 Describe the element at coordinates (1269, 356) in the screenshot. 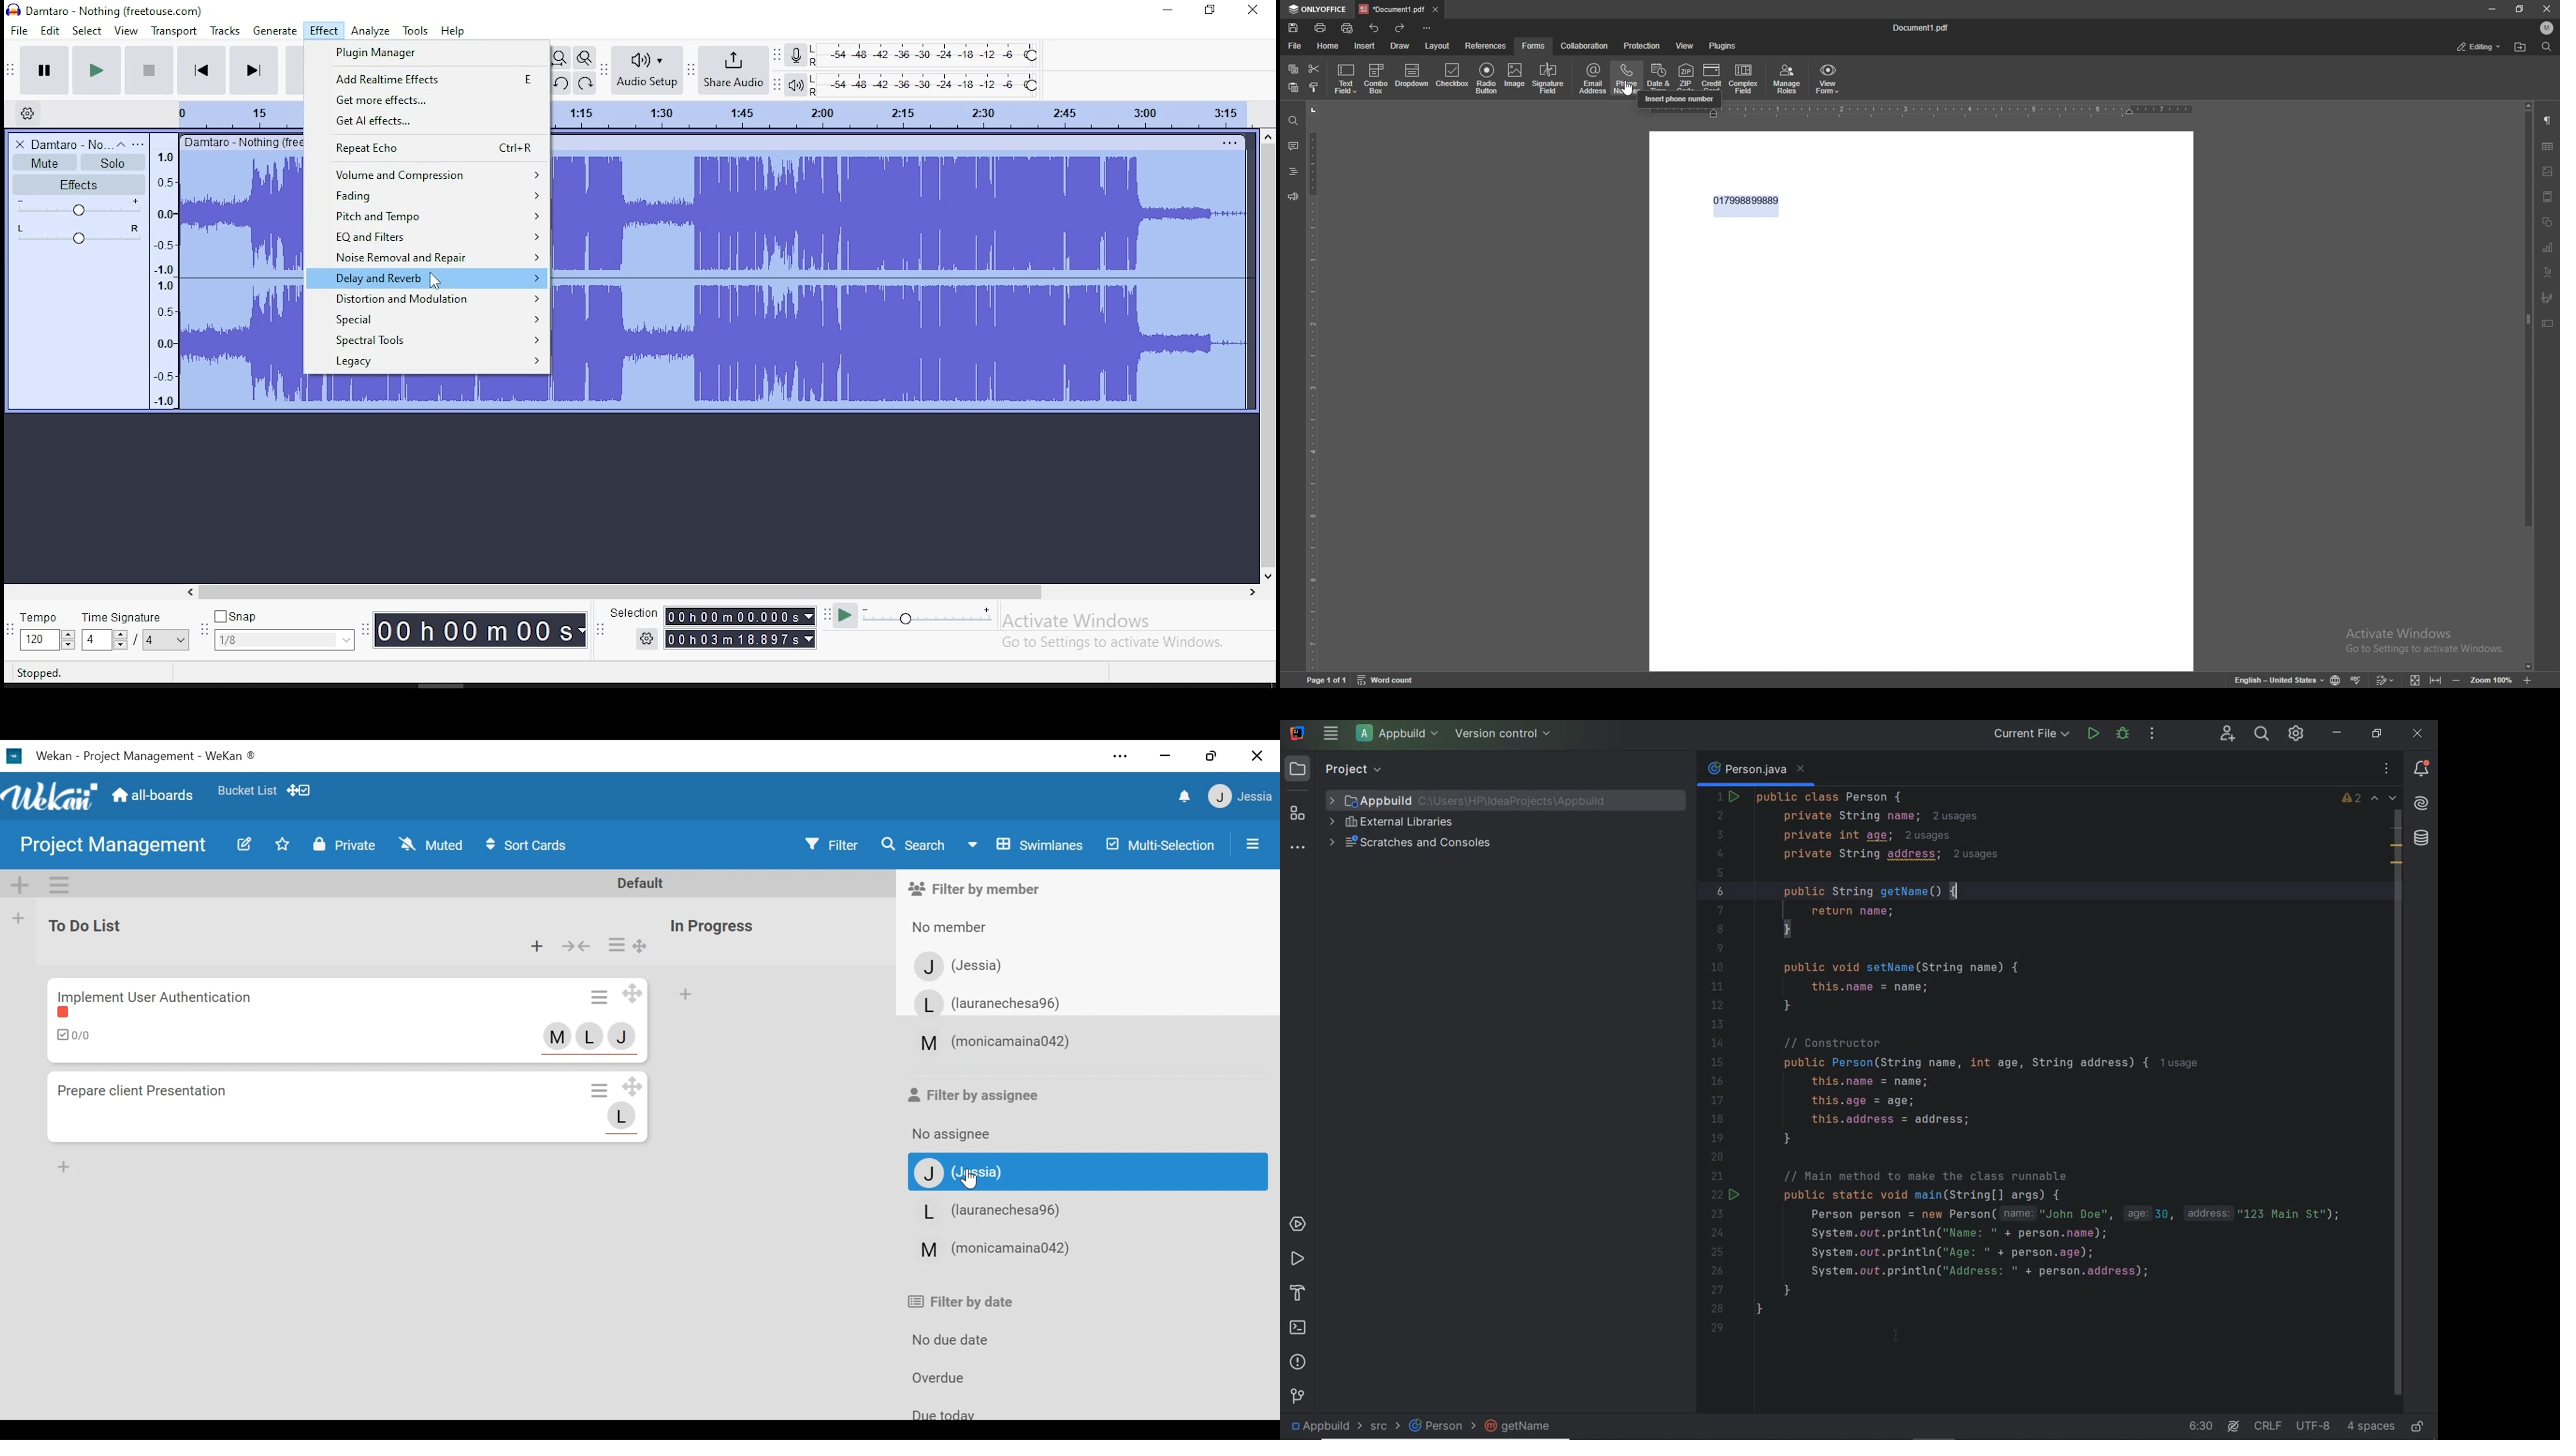

I see `vertical scrollbar` at that location.